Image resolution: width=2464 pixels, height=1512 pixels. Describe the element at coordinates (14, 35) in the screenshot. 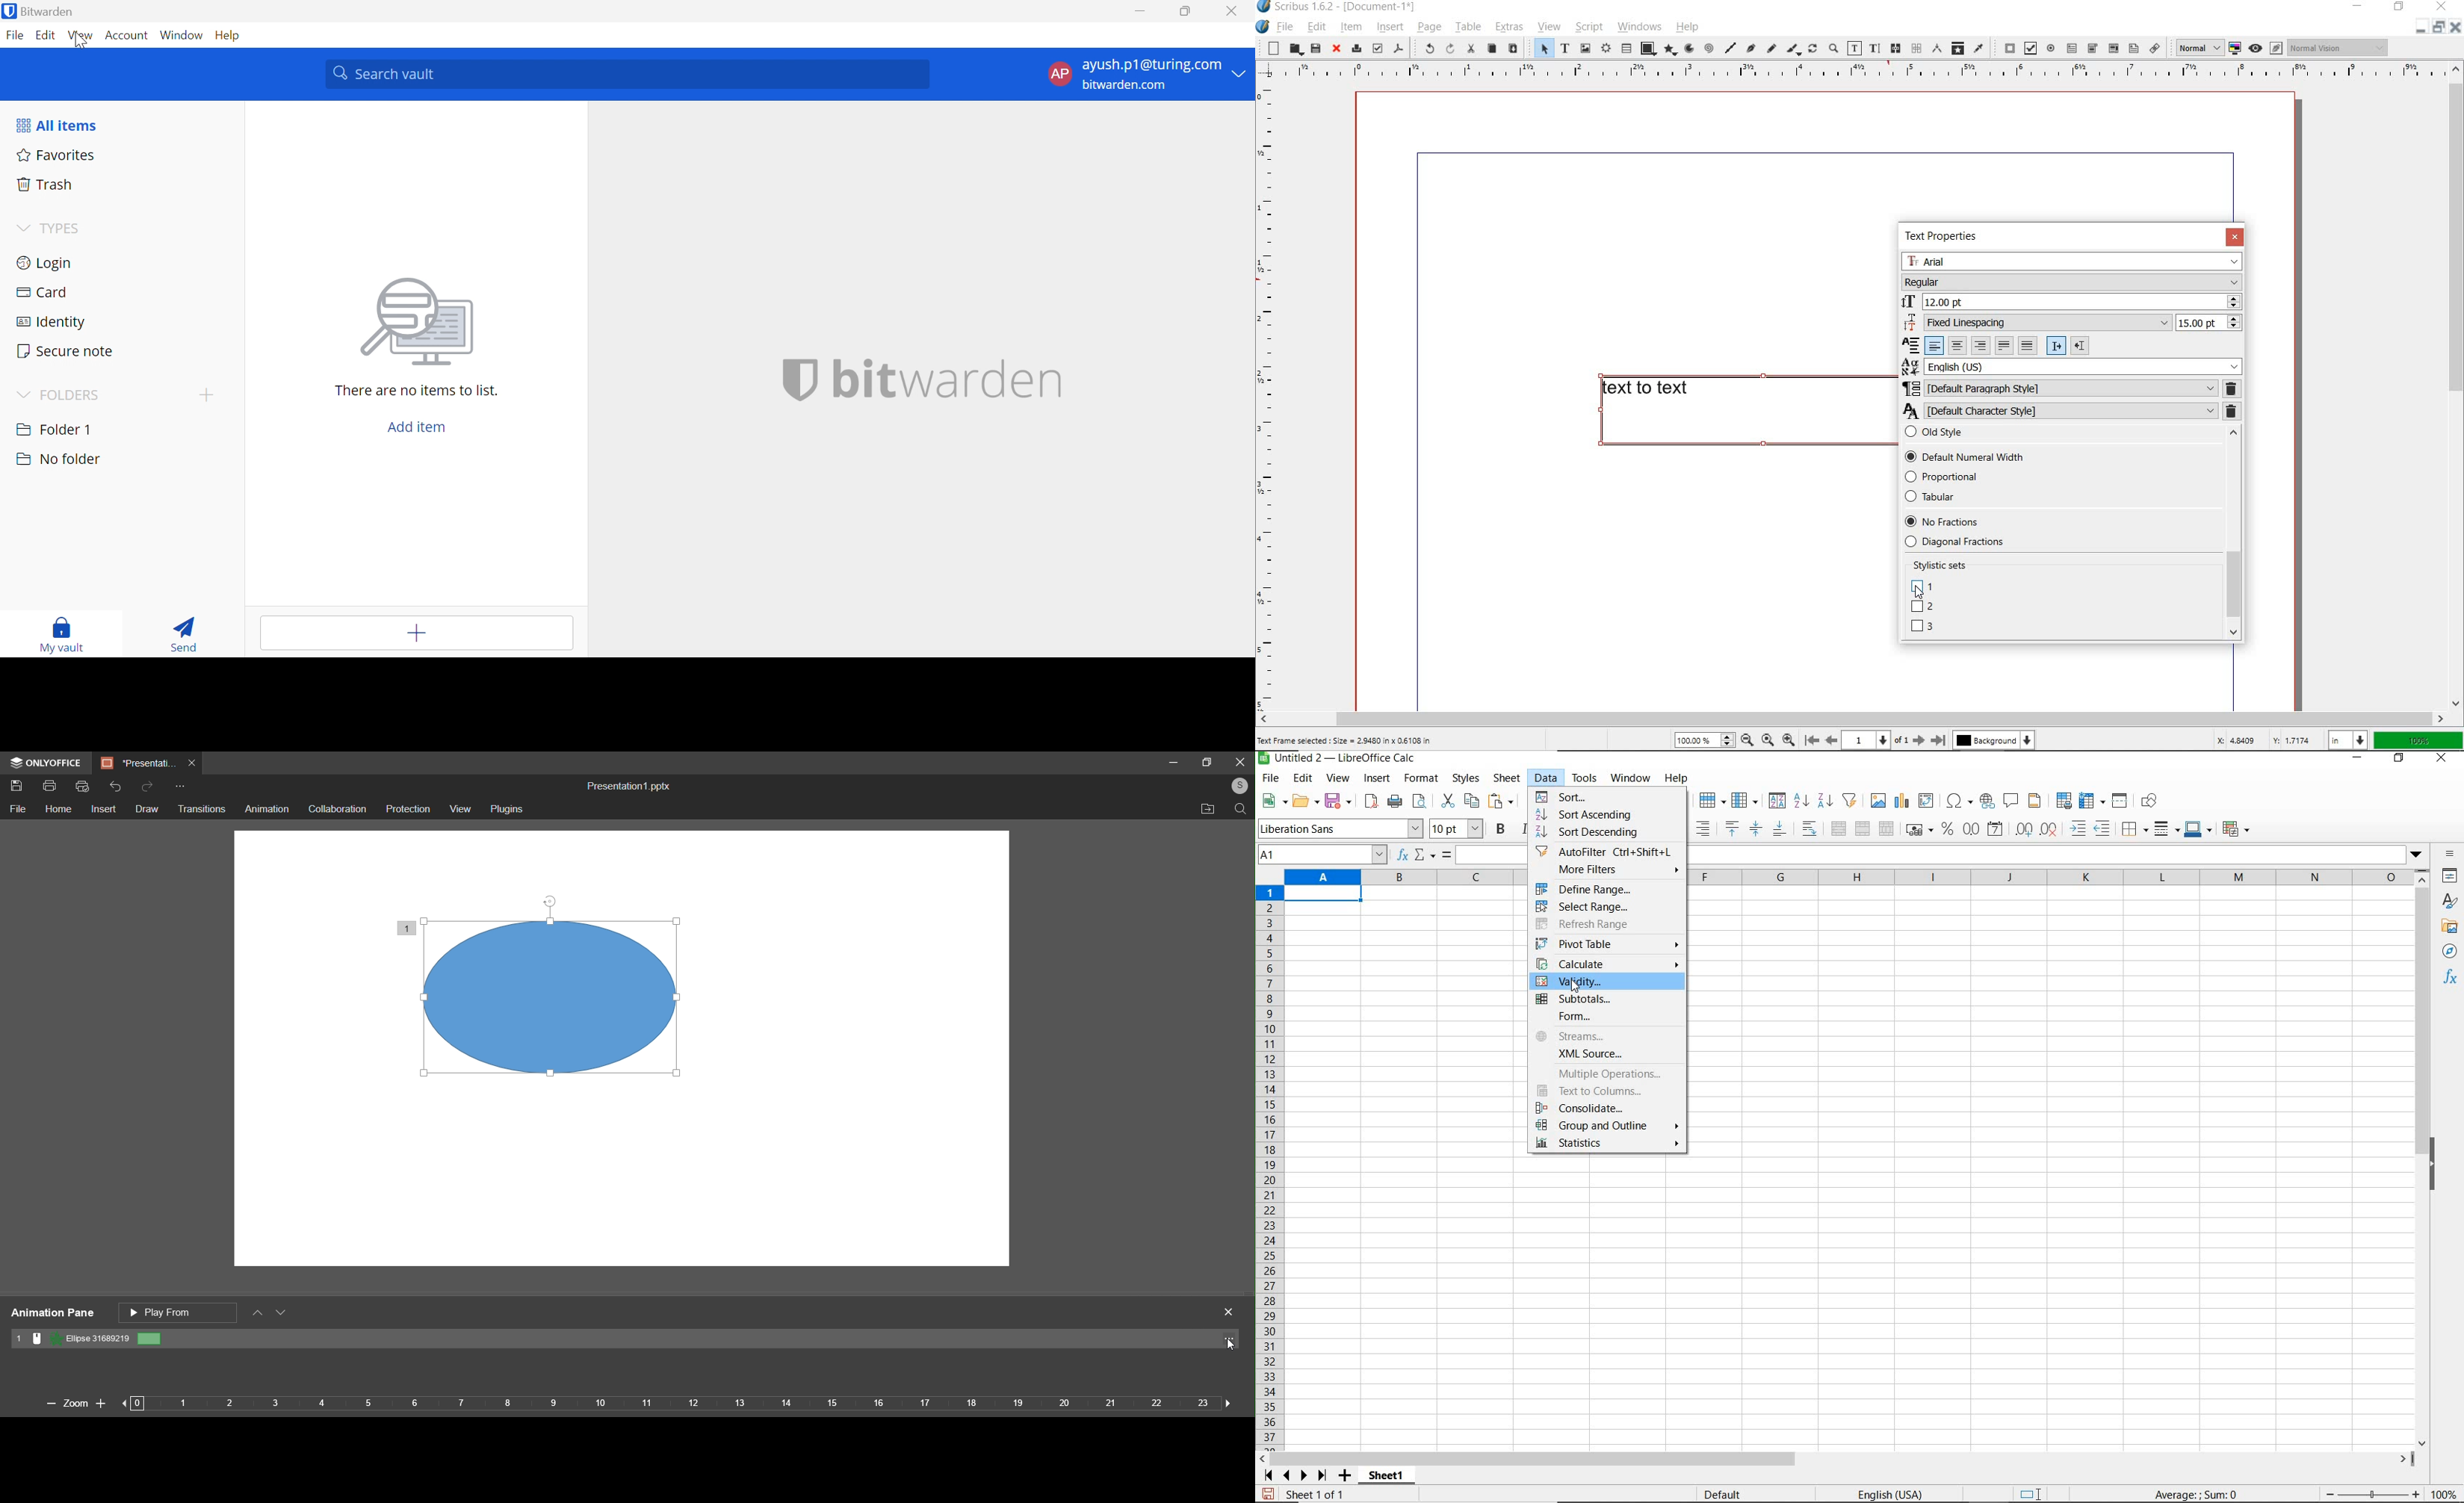

I see `File` at that location.